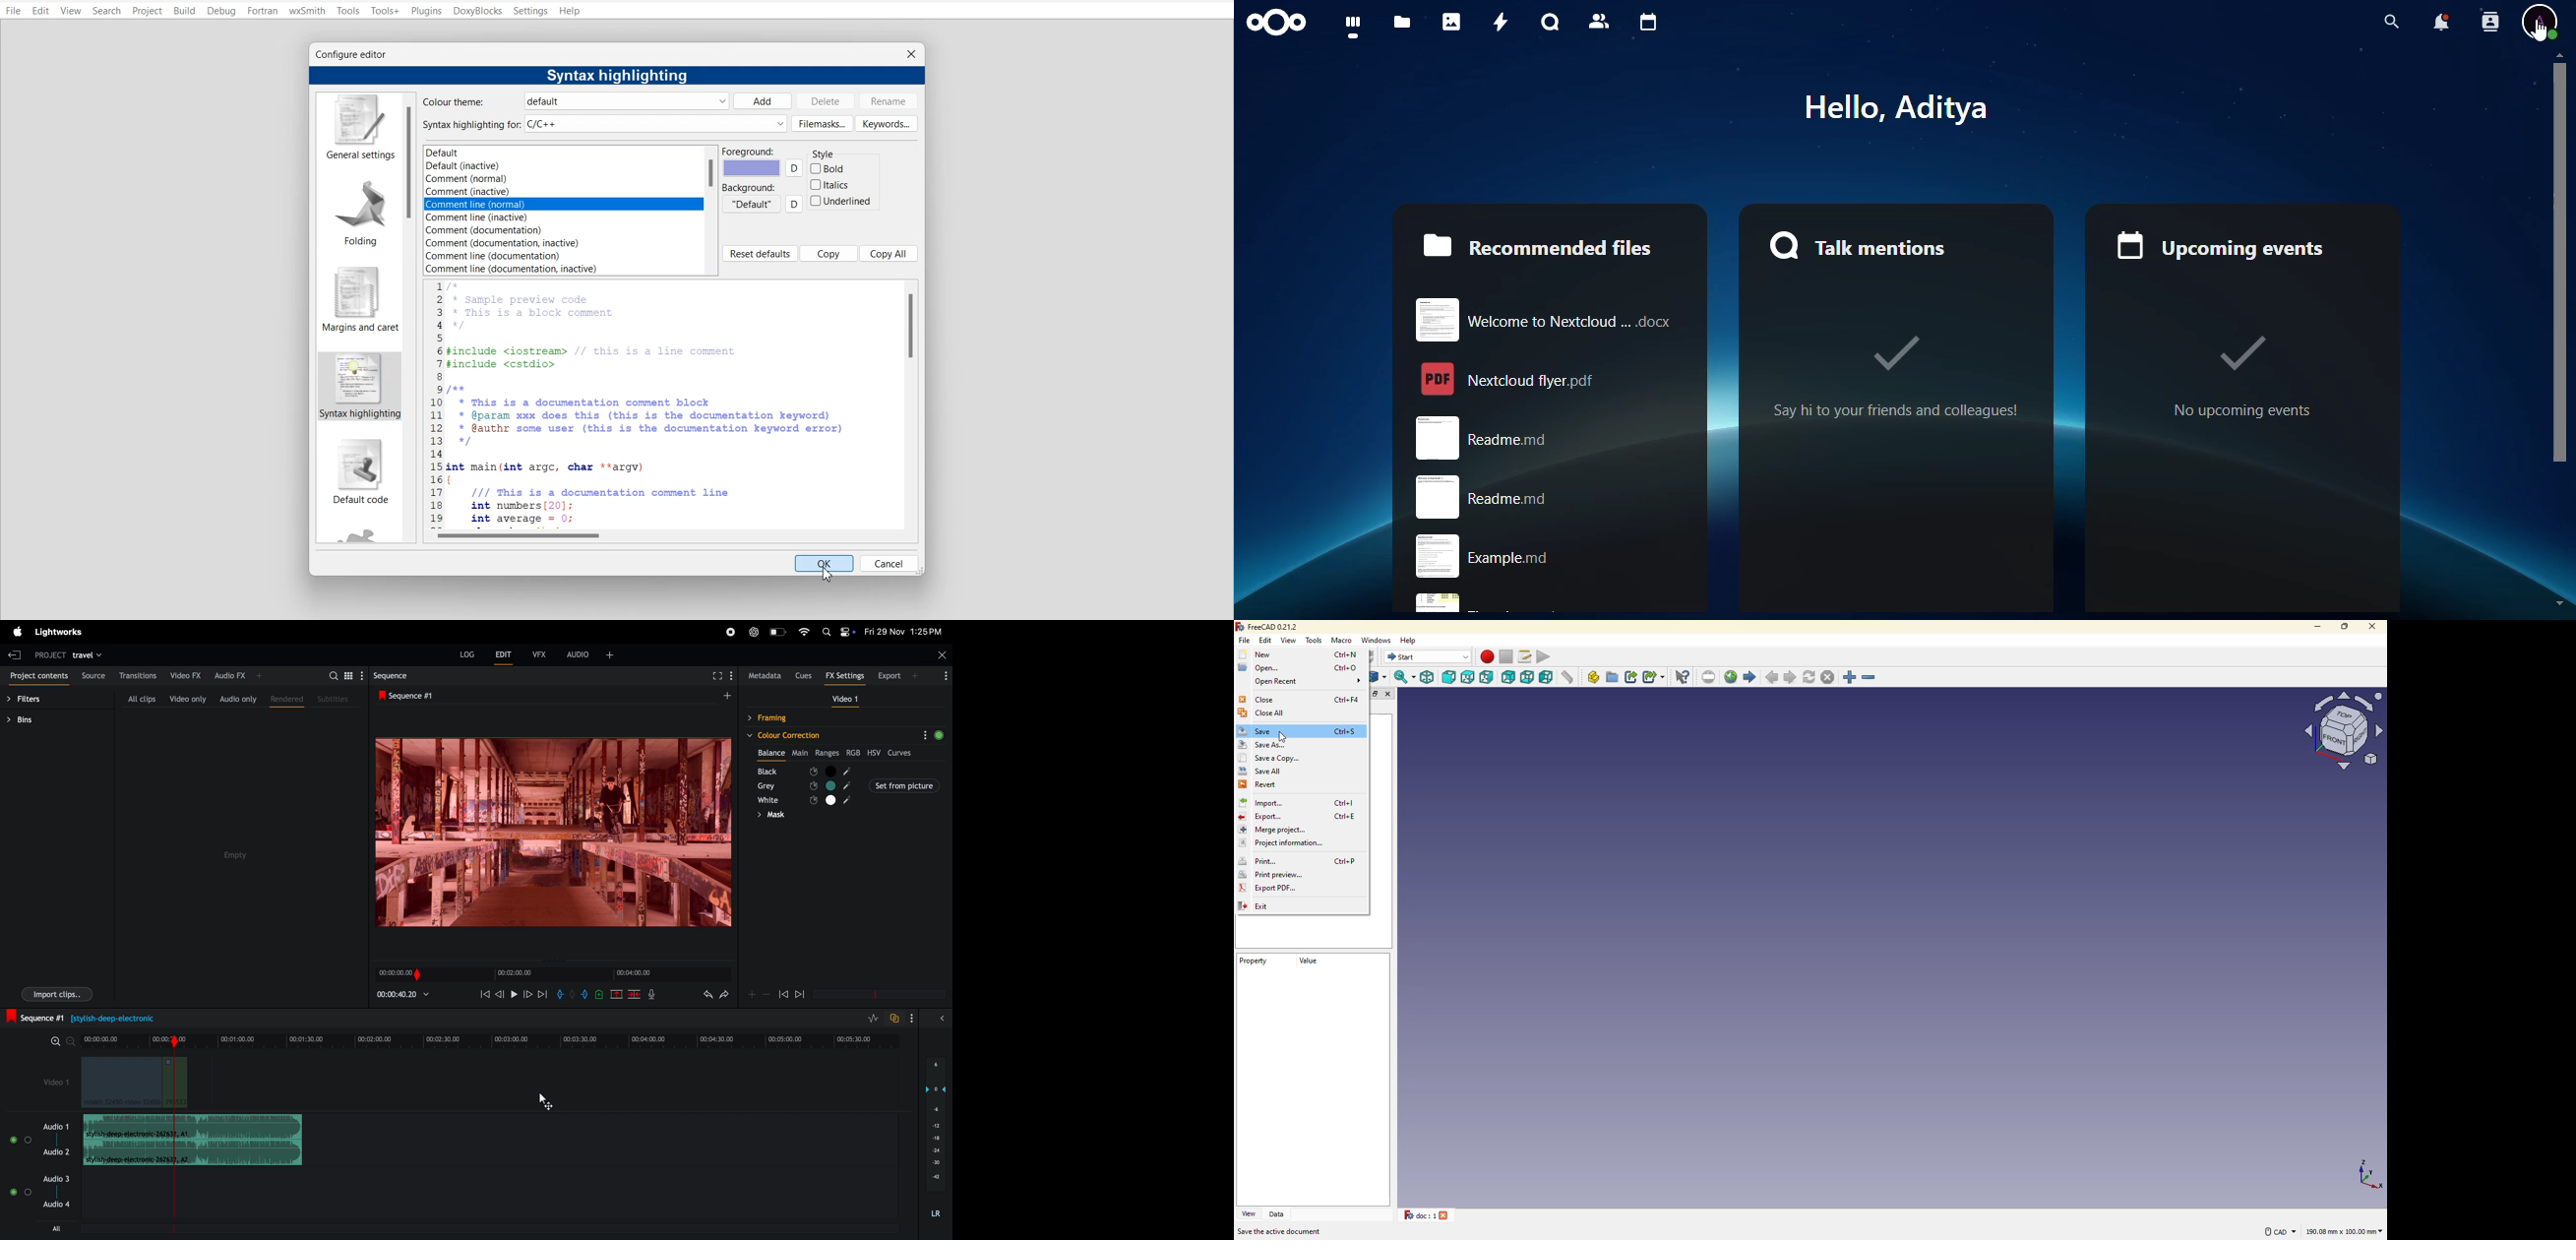 This screenshot has height=1260, width=2576. I want to click on next page, so click(1791, 678).